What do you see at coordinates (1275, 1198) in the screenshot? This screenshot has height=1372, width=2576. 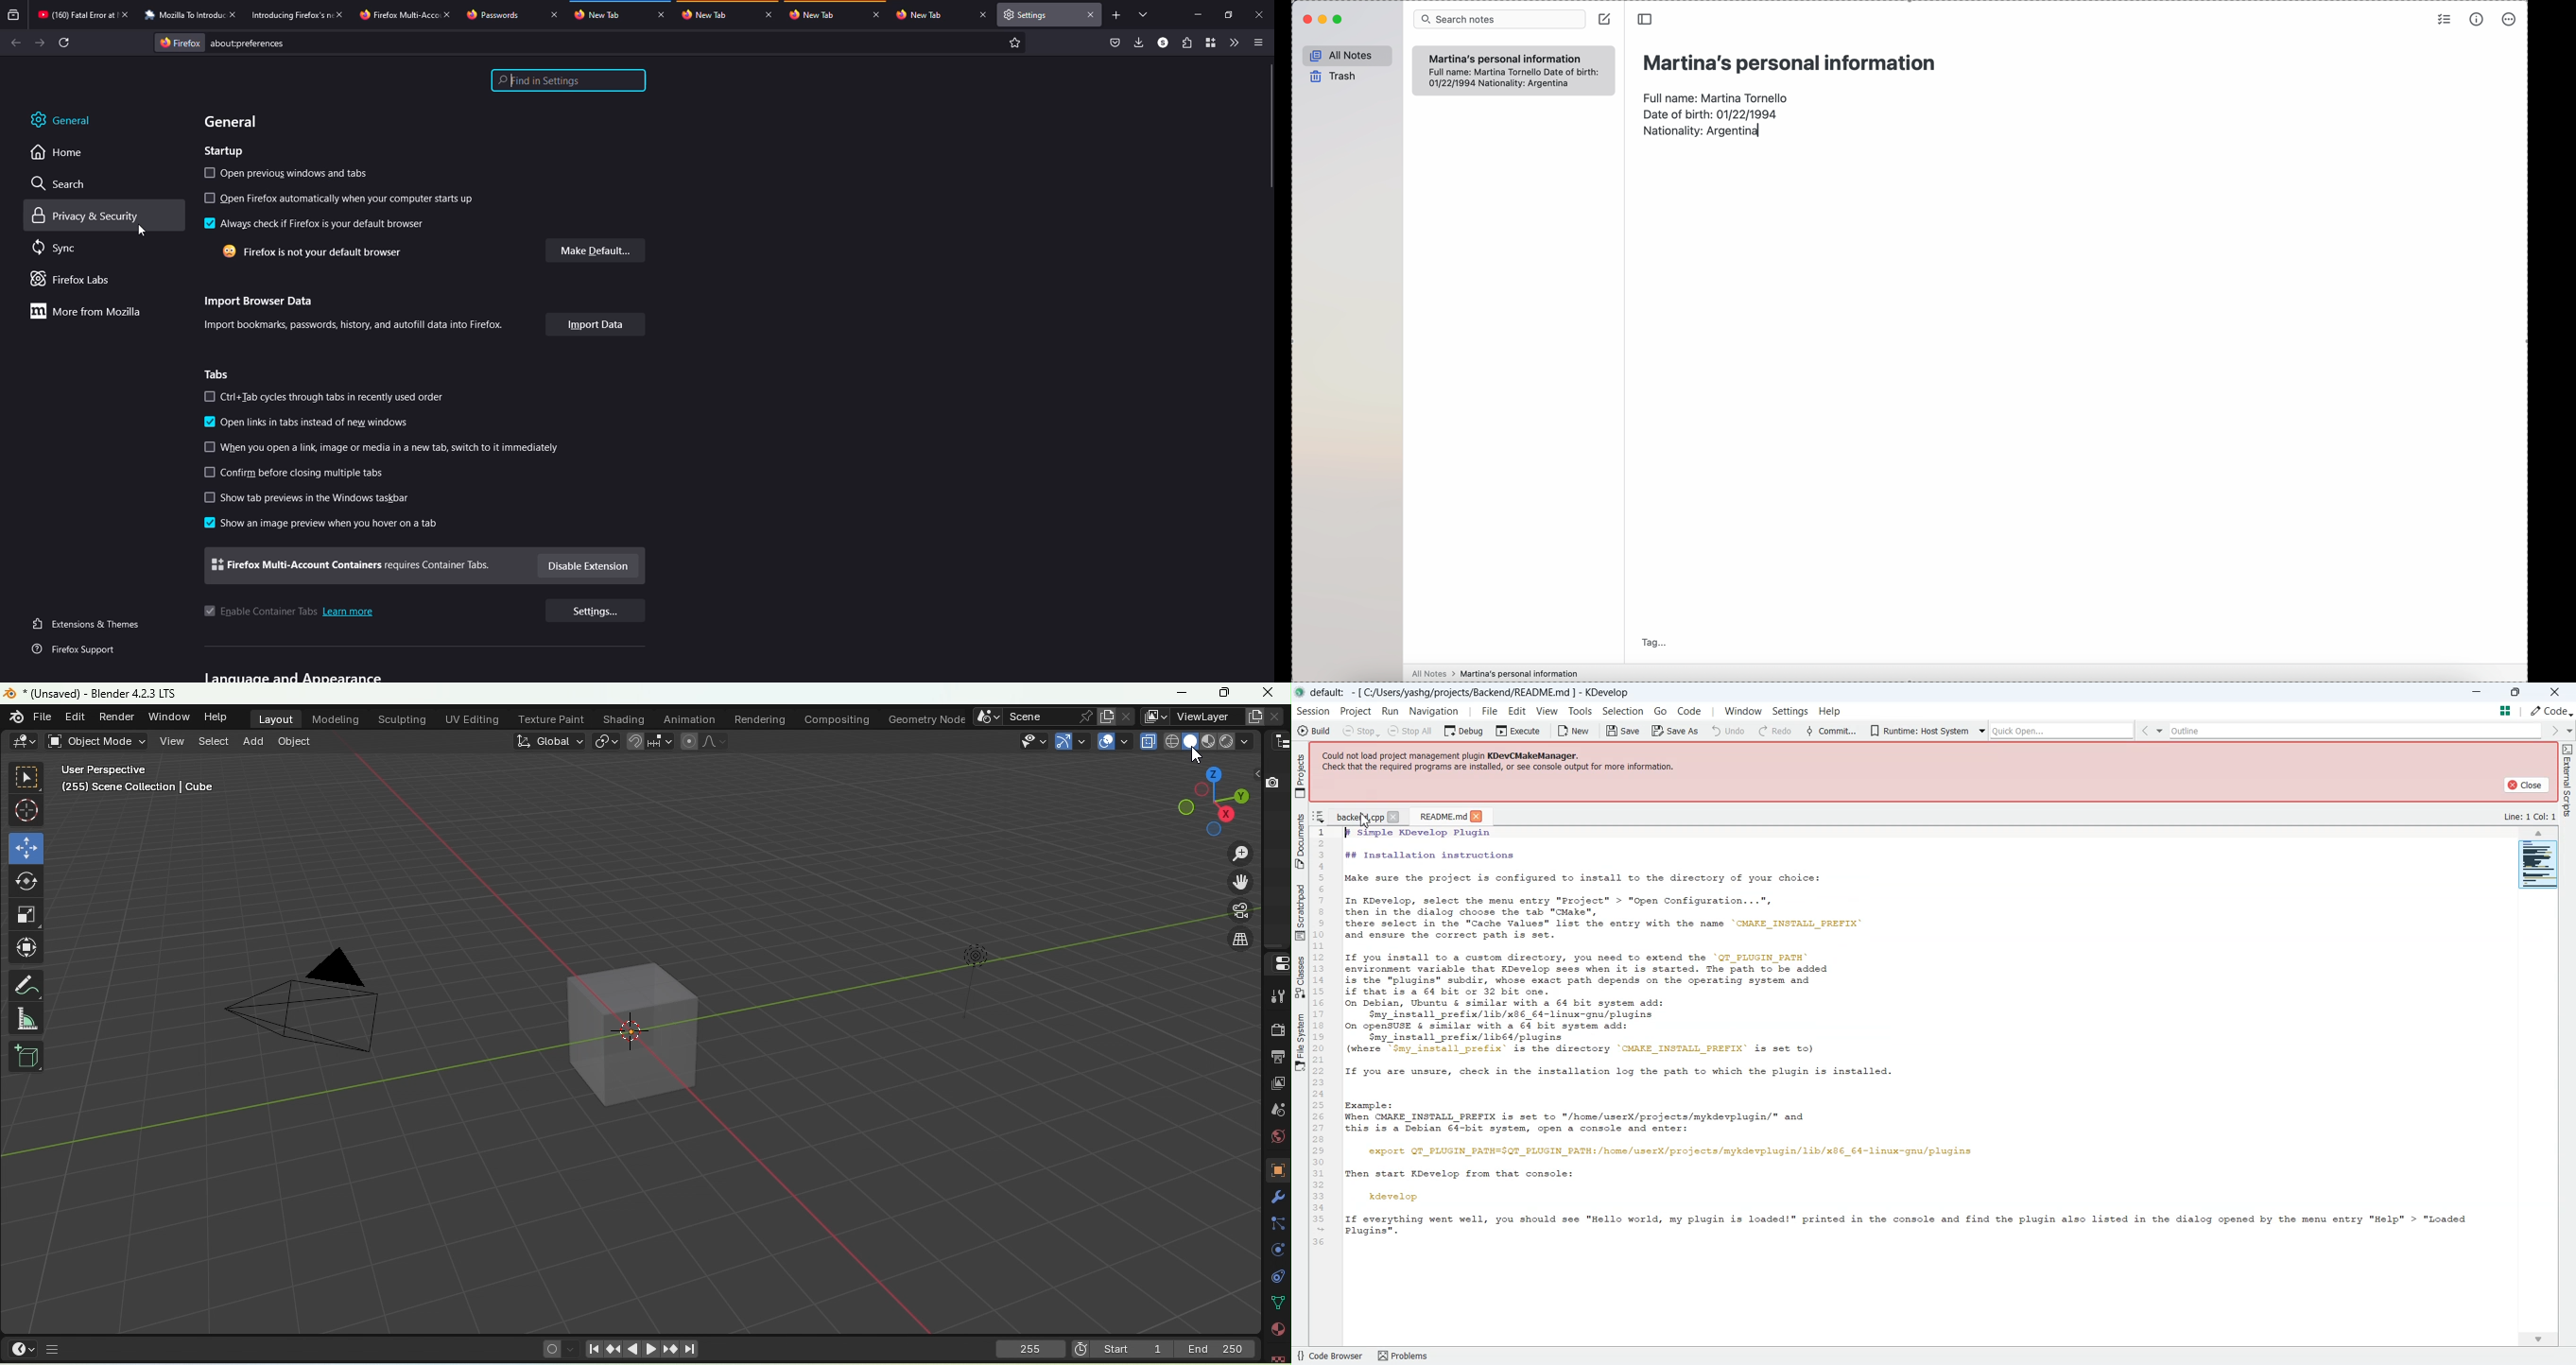 I see `Modifiers` at bounding box center [1275, 1198].